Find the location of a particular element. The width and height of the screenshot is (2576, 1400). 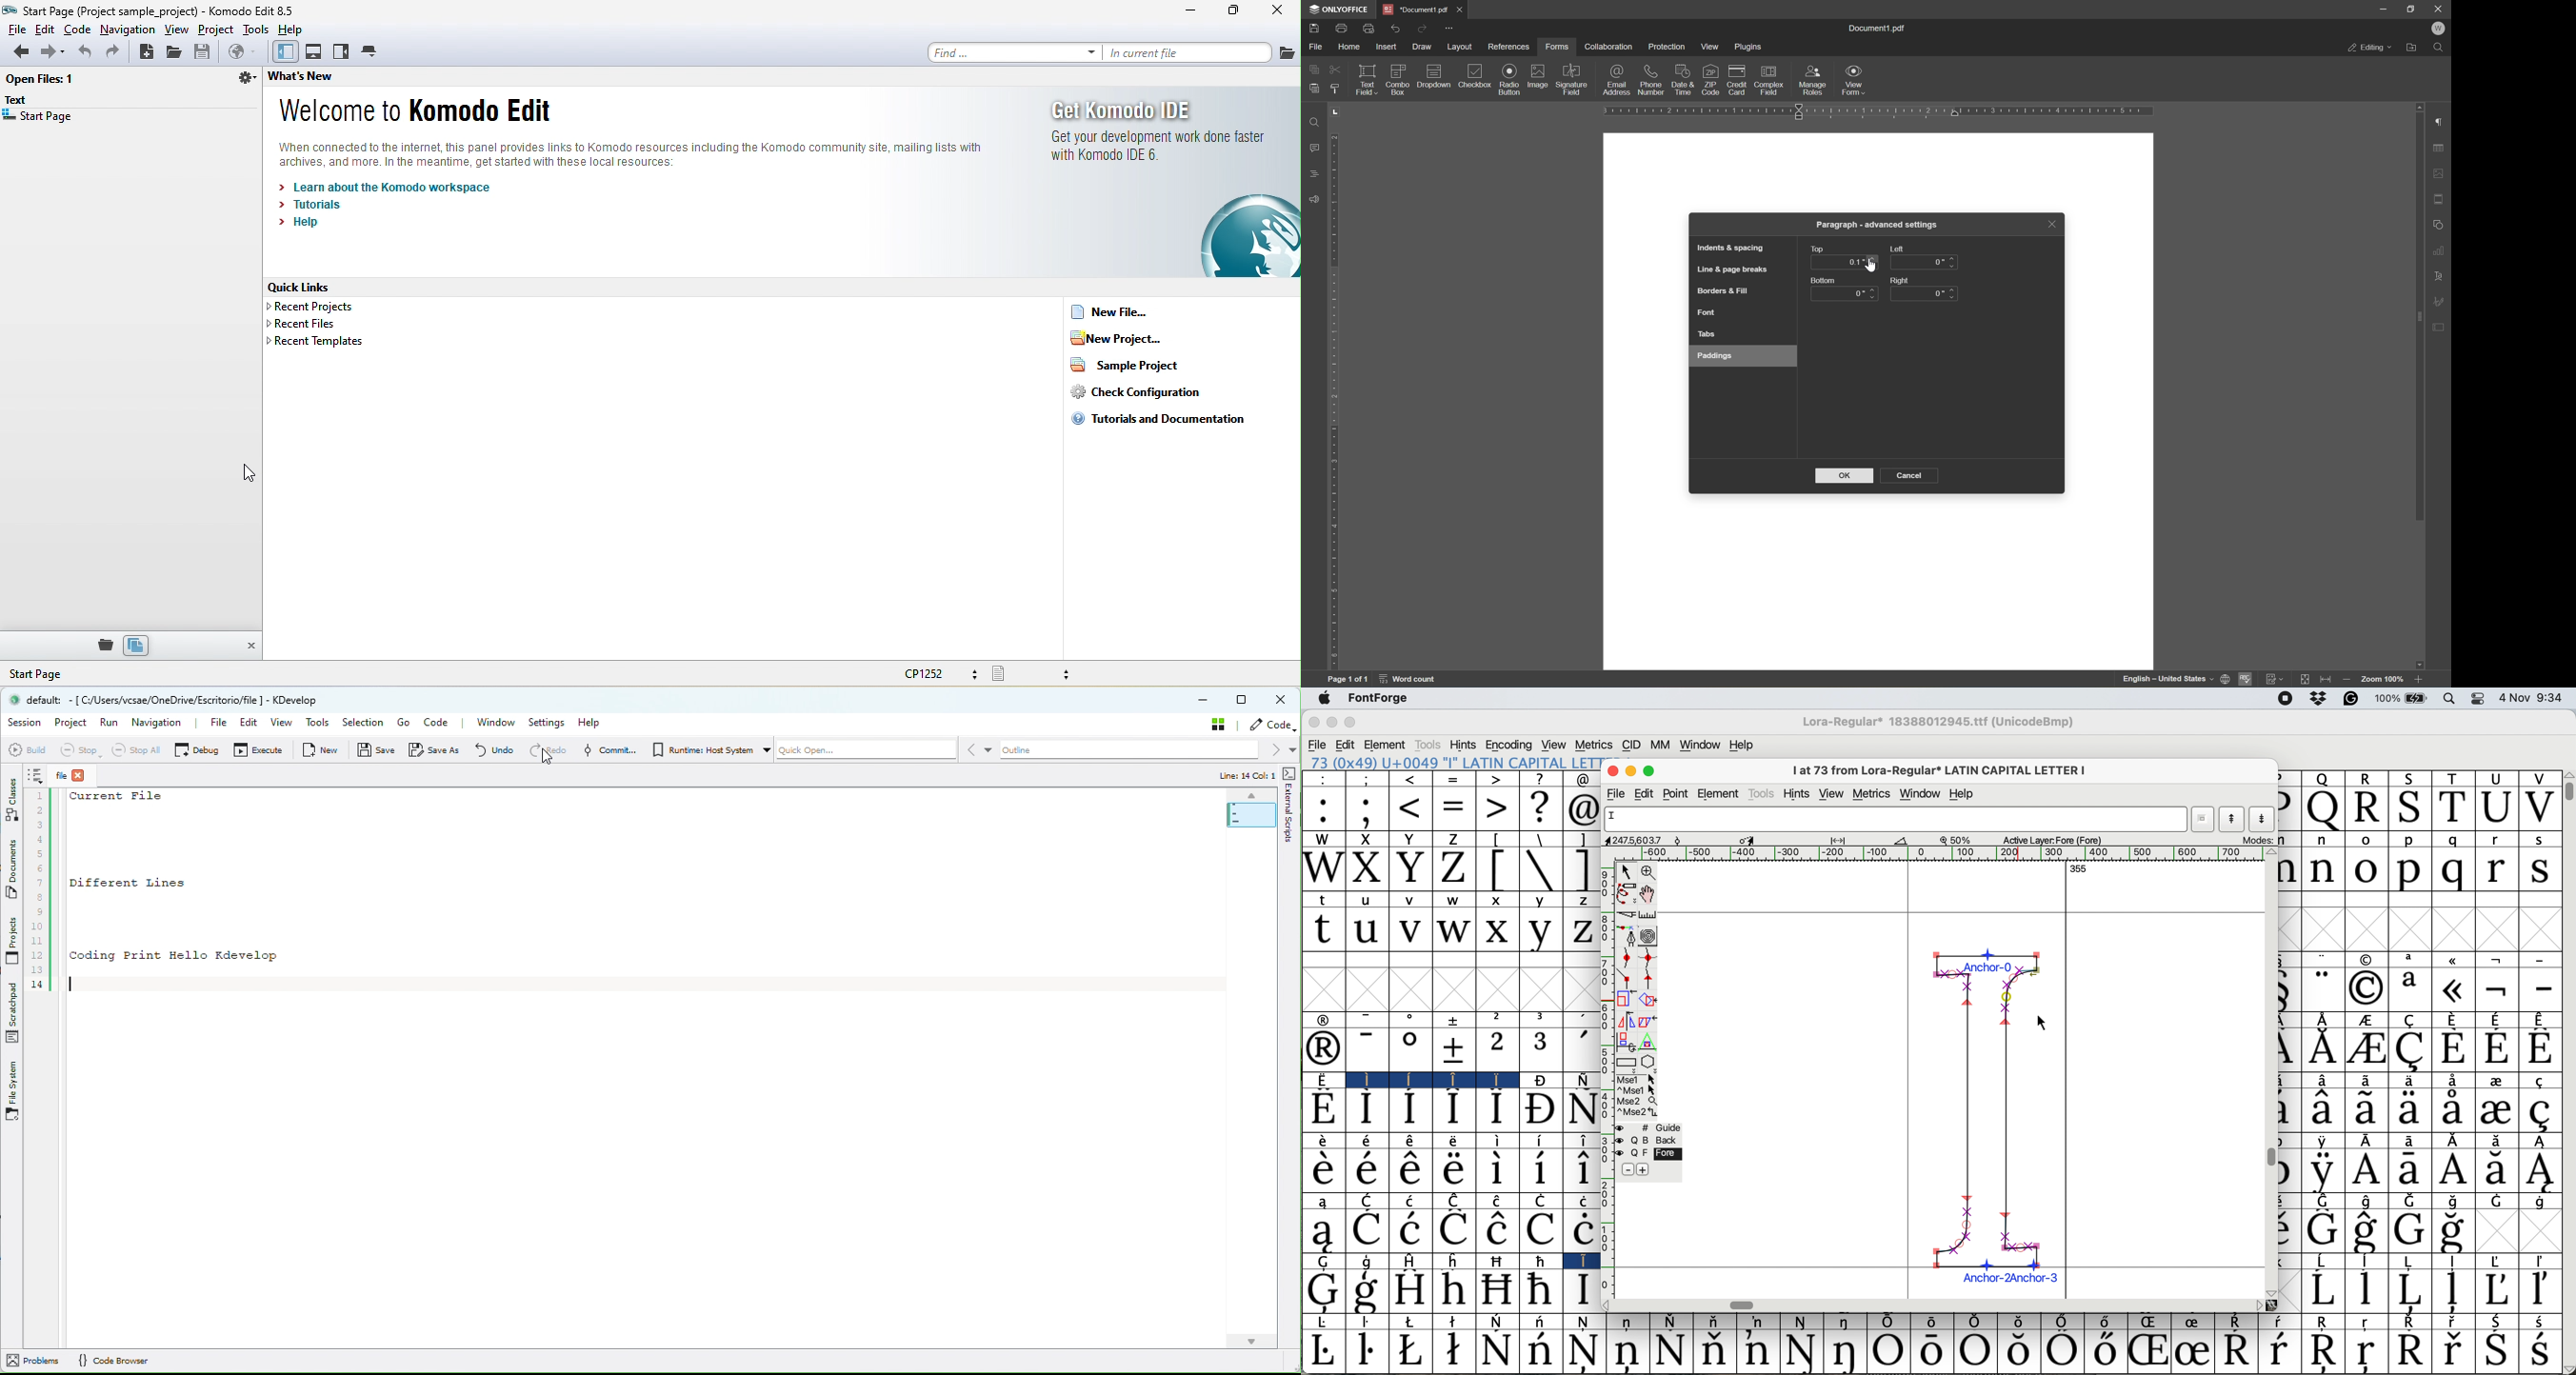

Symbol is located at coordinates (1713, 1322).